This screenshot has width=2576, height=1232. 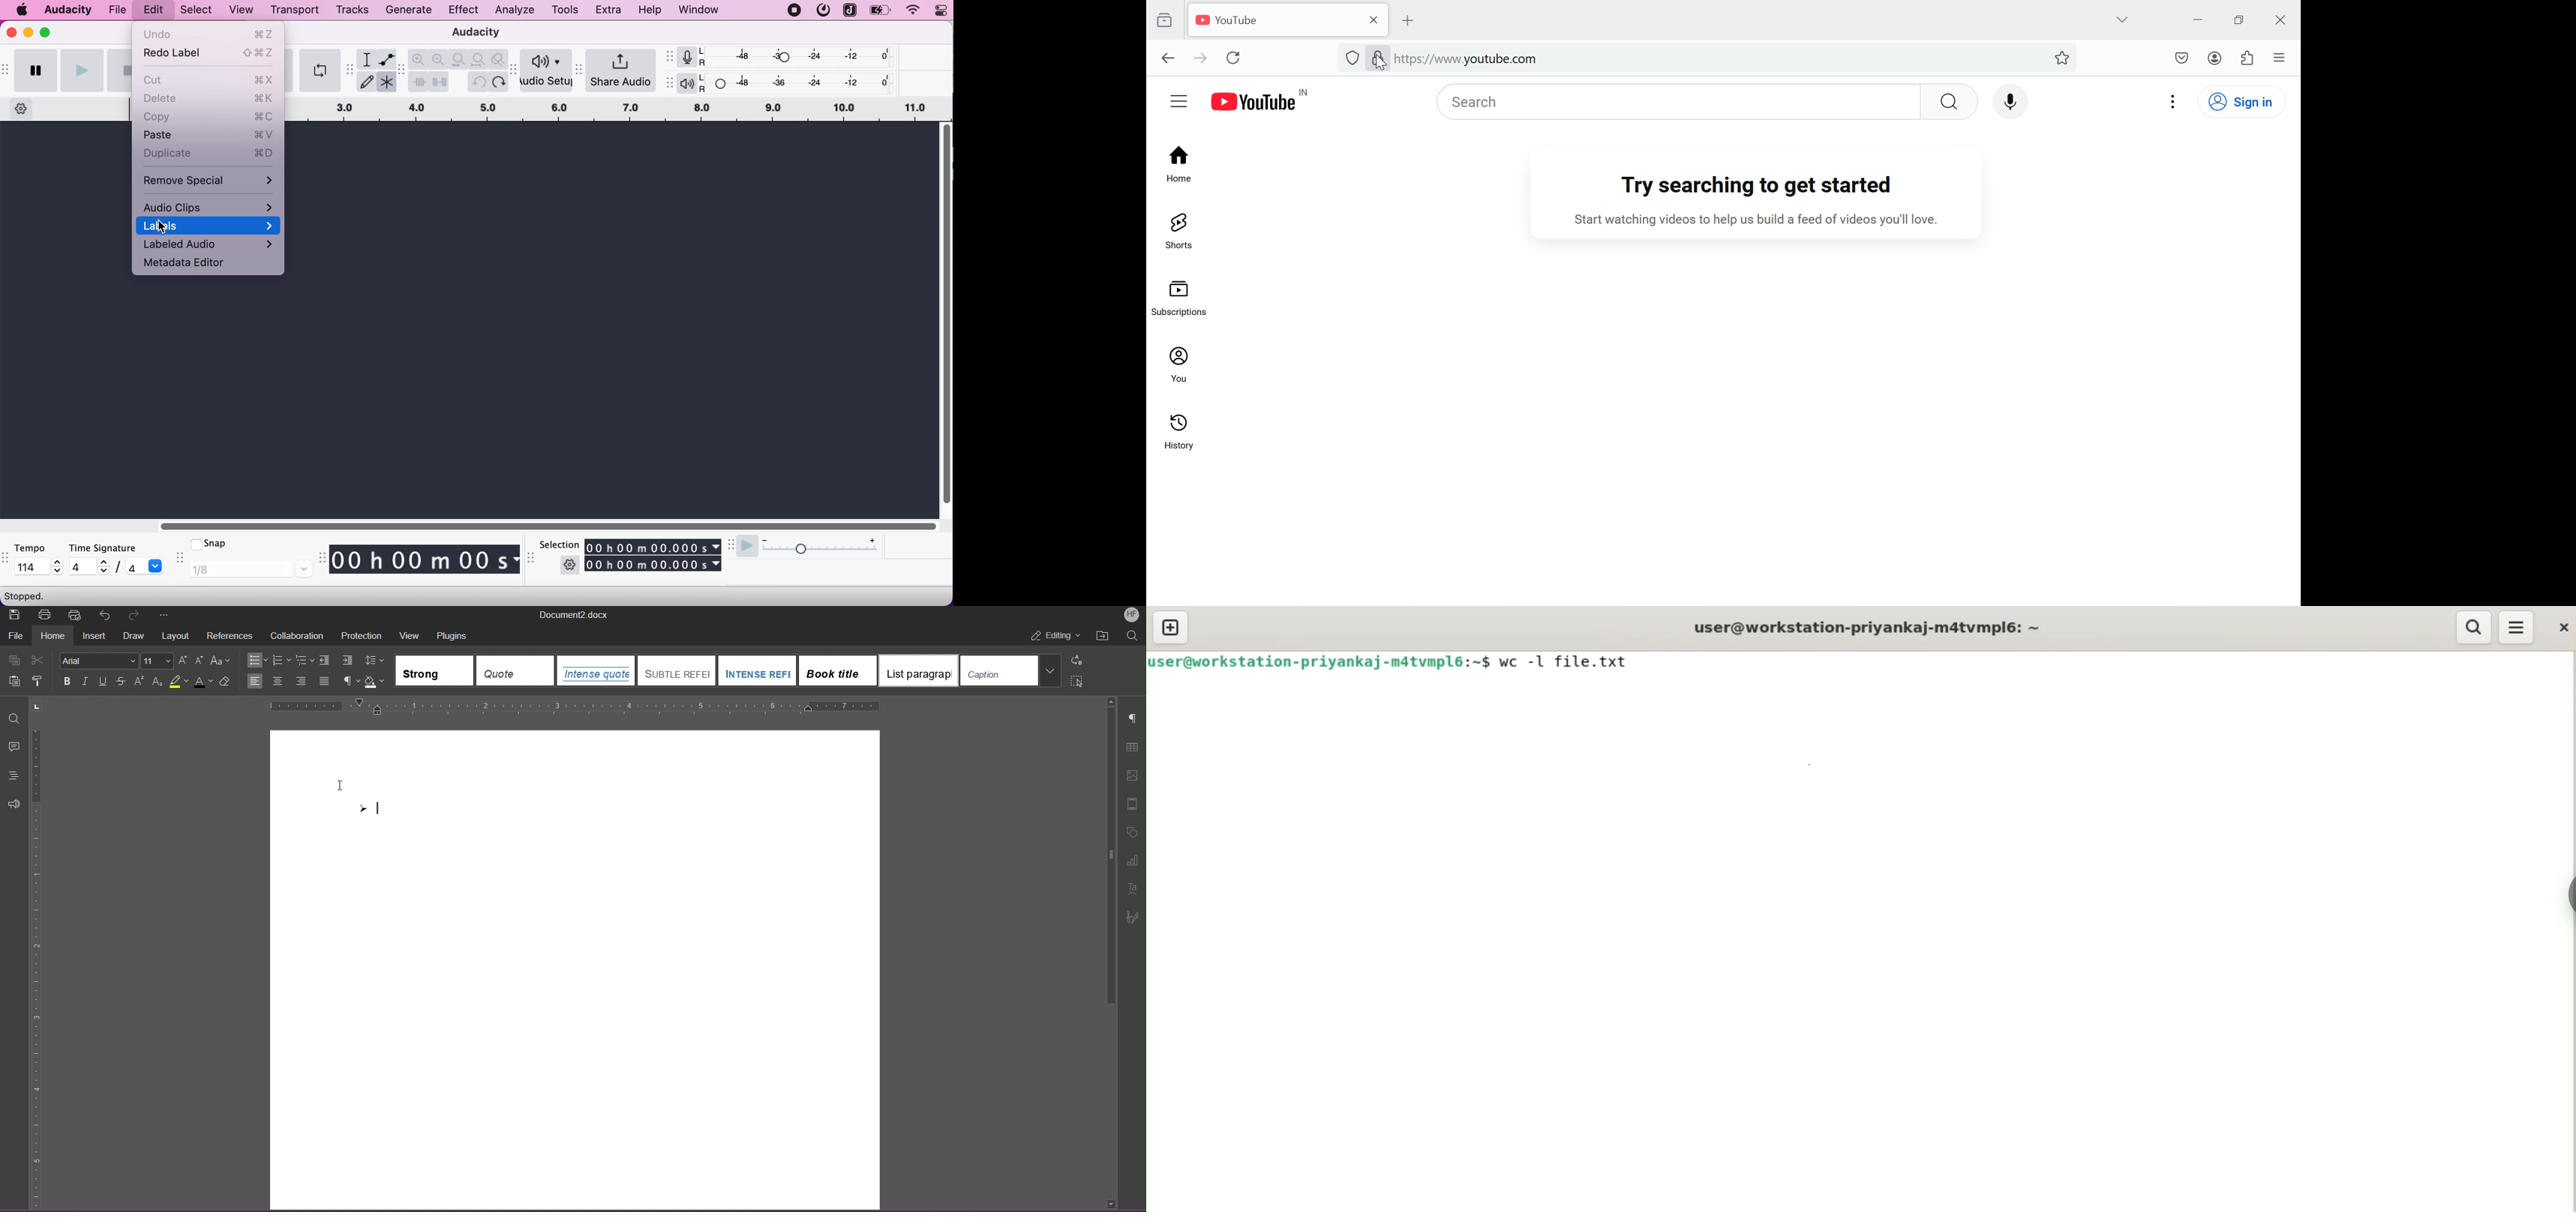 I want to click on Home, so click(x=1178, y=162).